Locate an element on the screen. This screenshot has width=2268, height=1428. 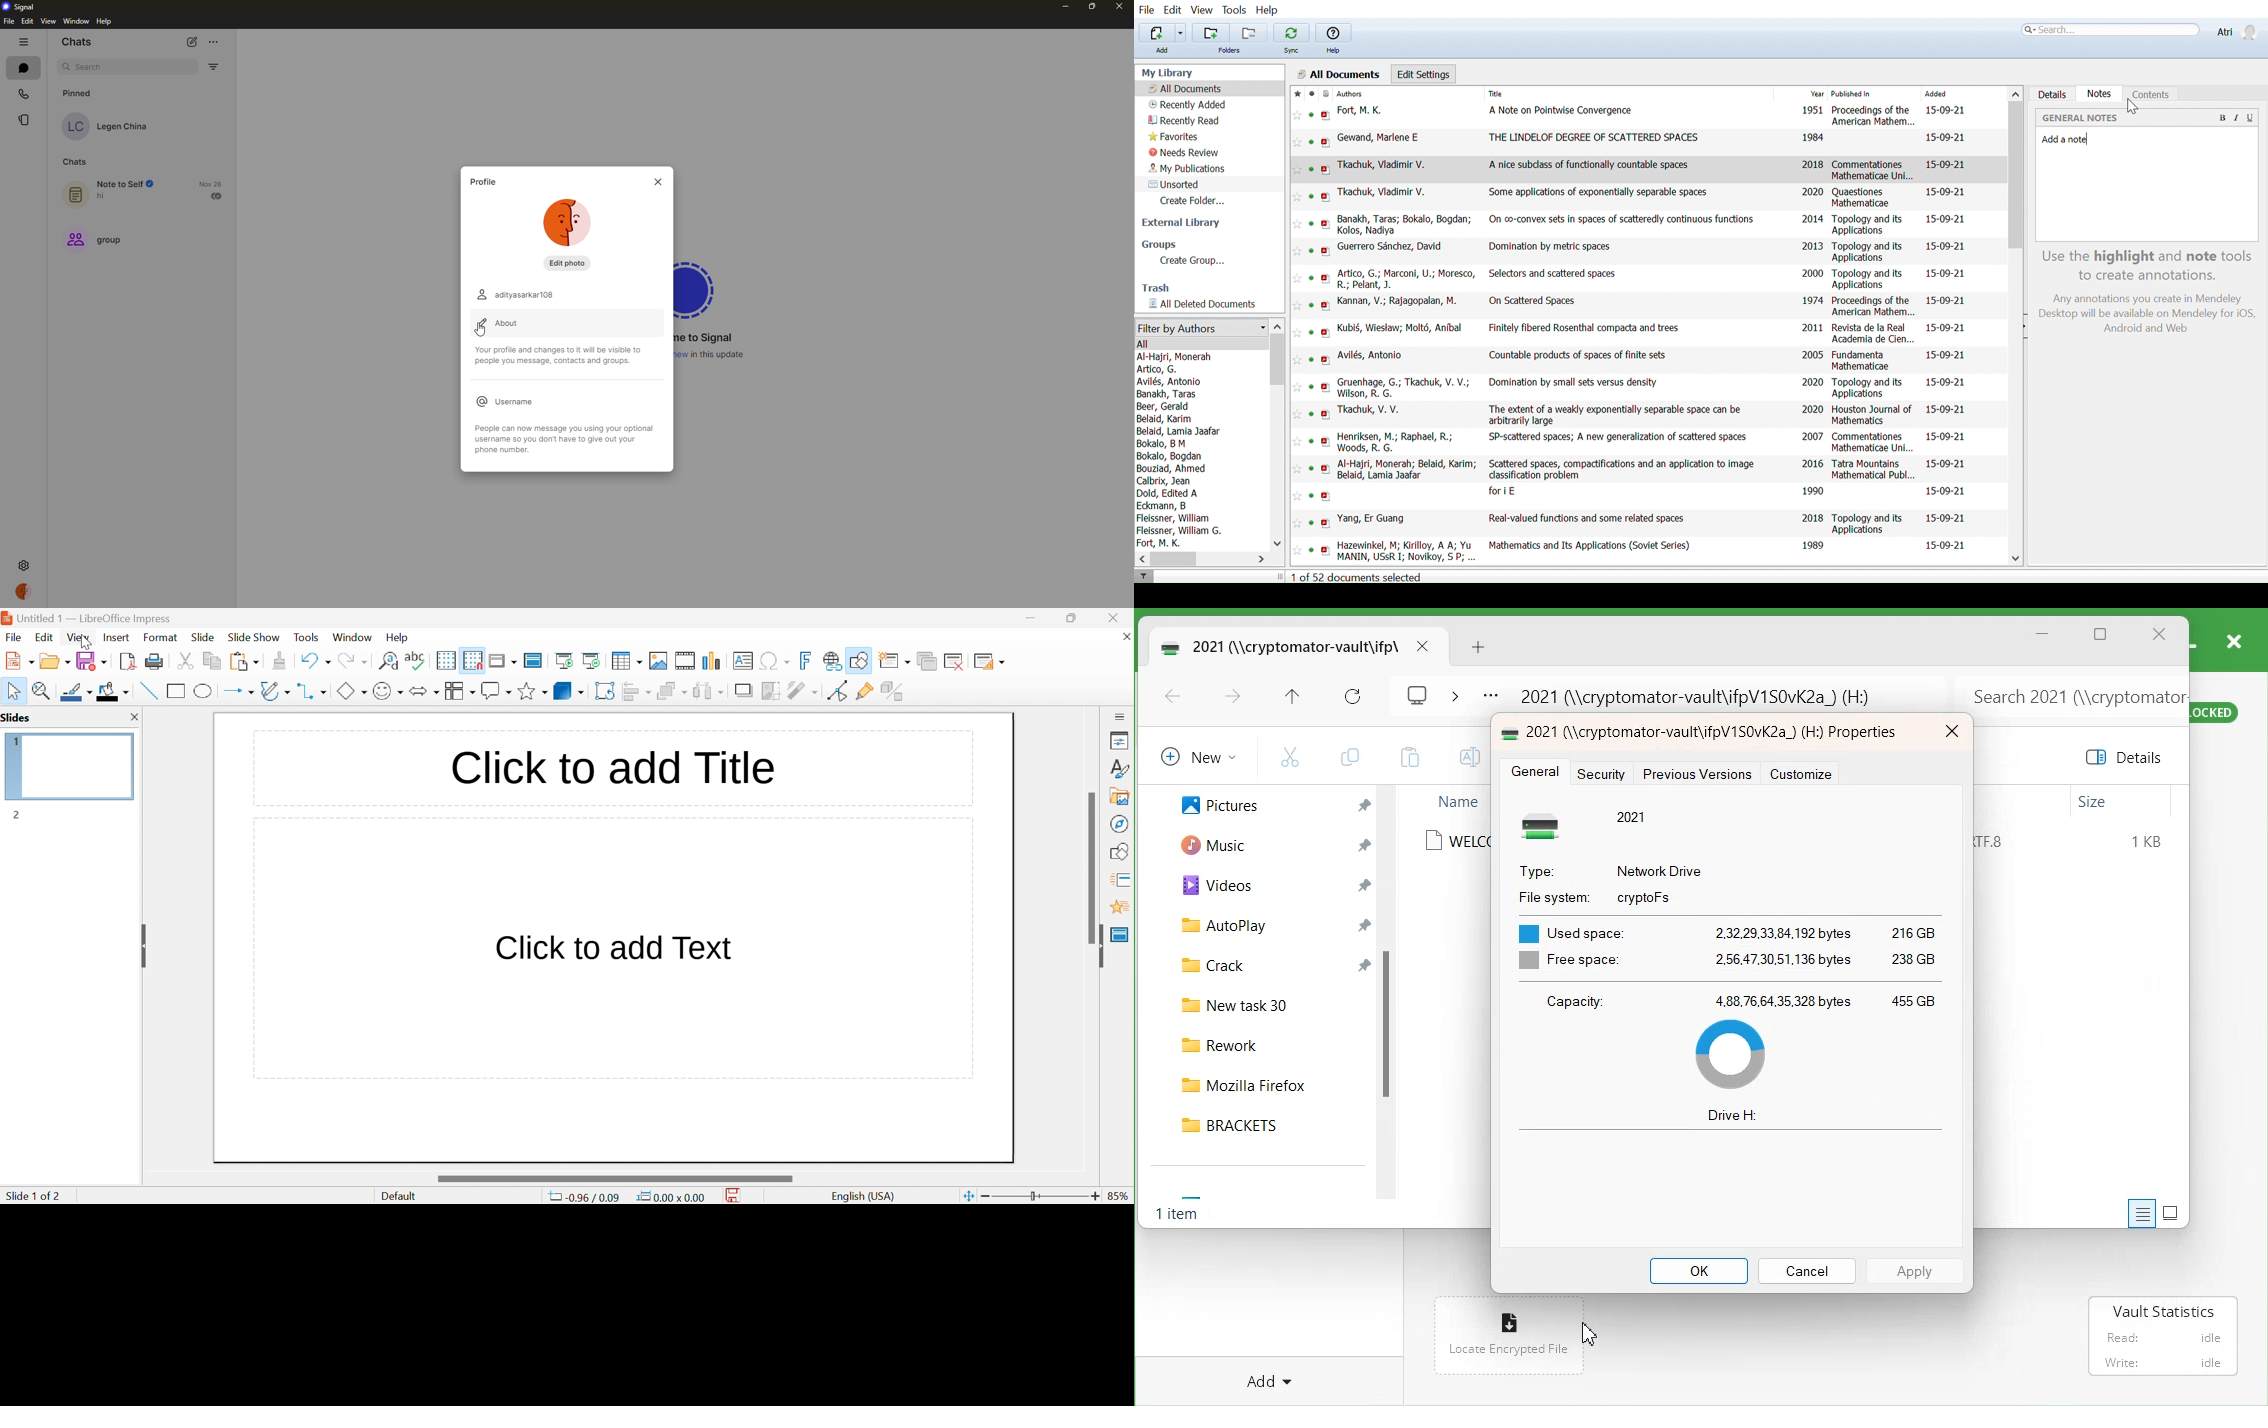
Topology and its Applications is located at coordinates (1868, 389).